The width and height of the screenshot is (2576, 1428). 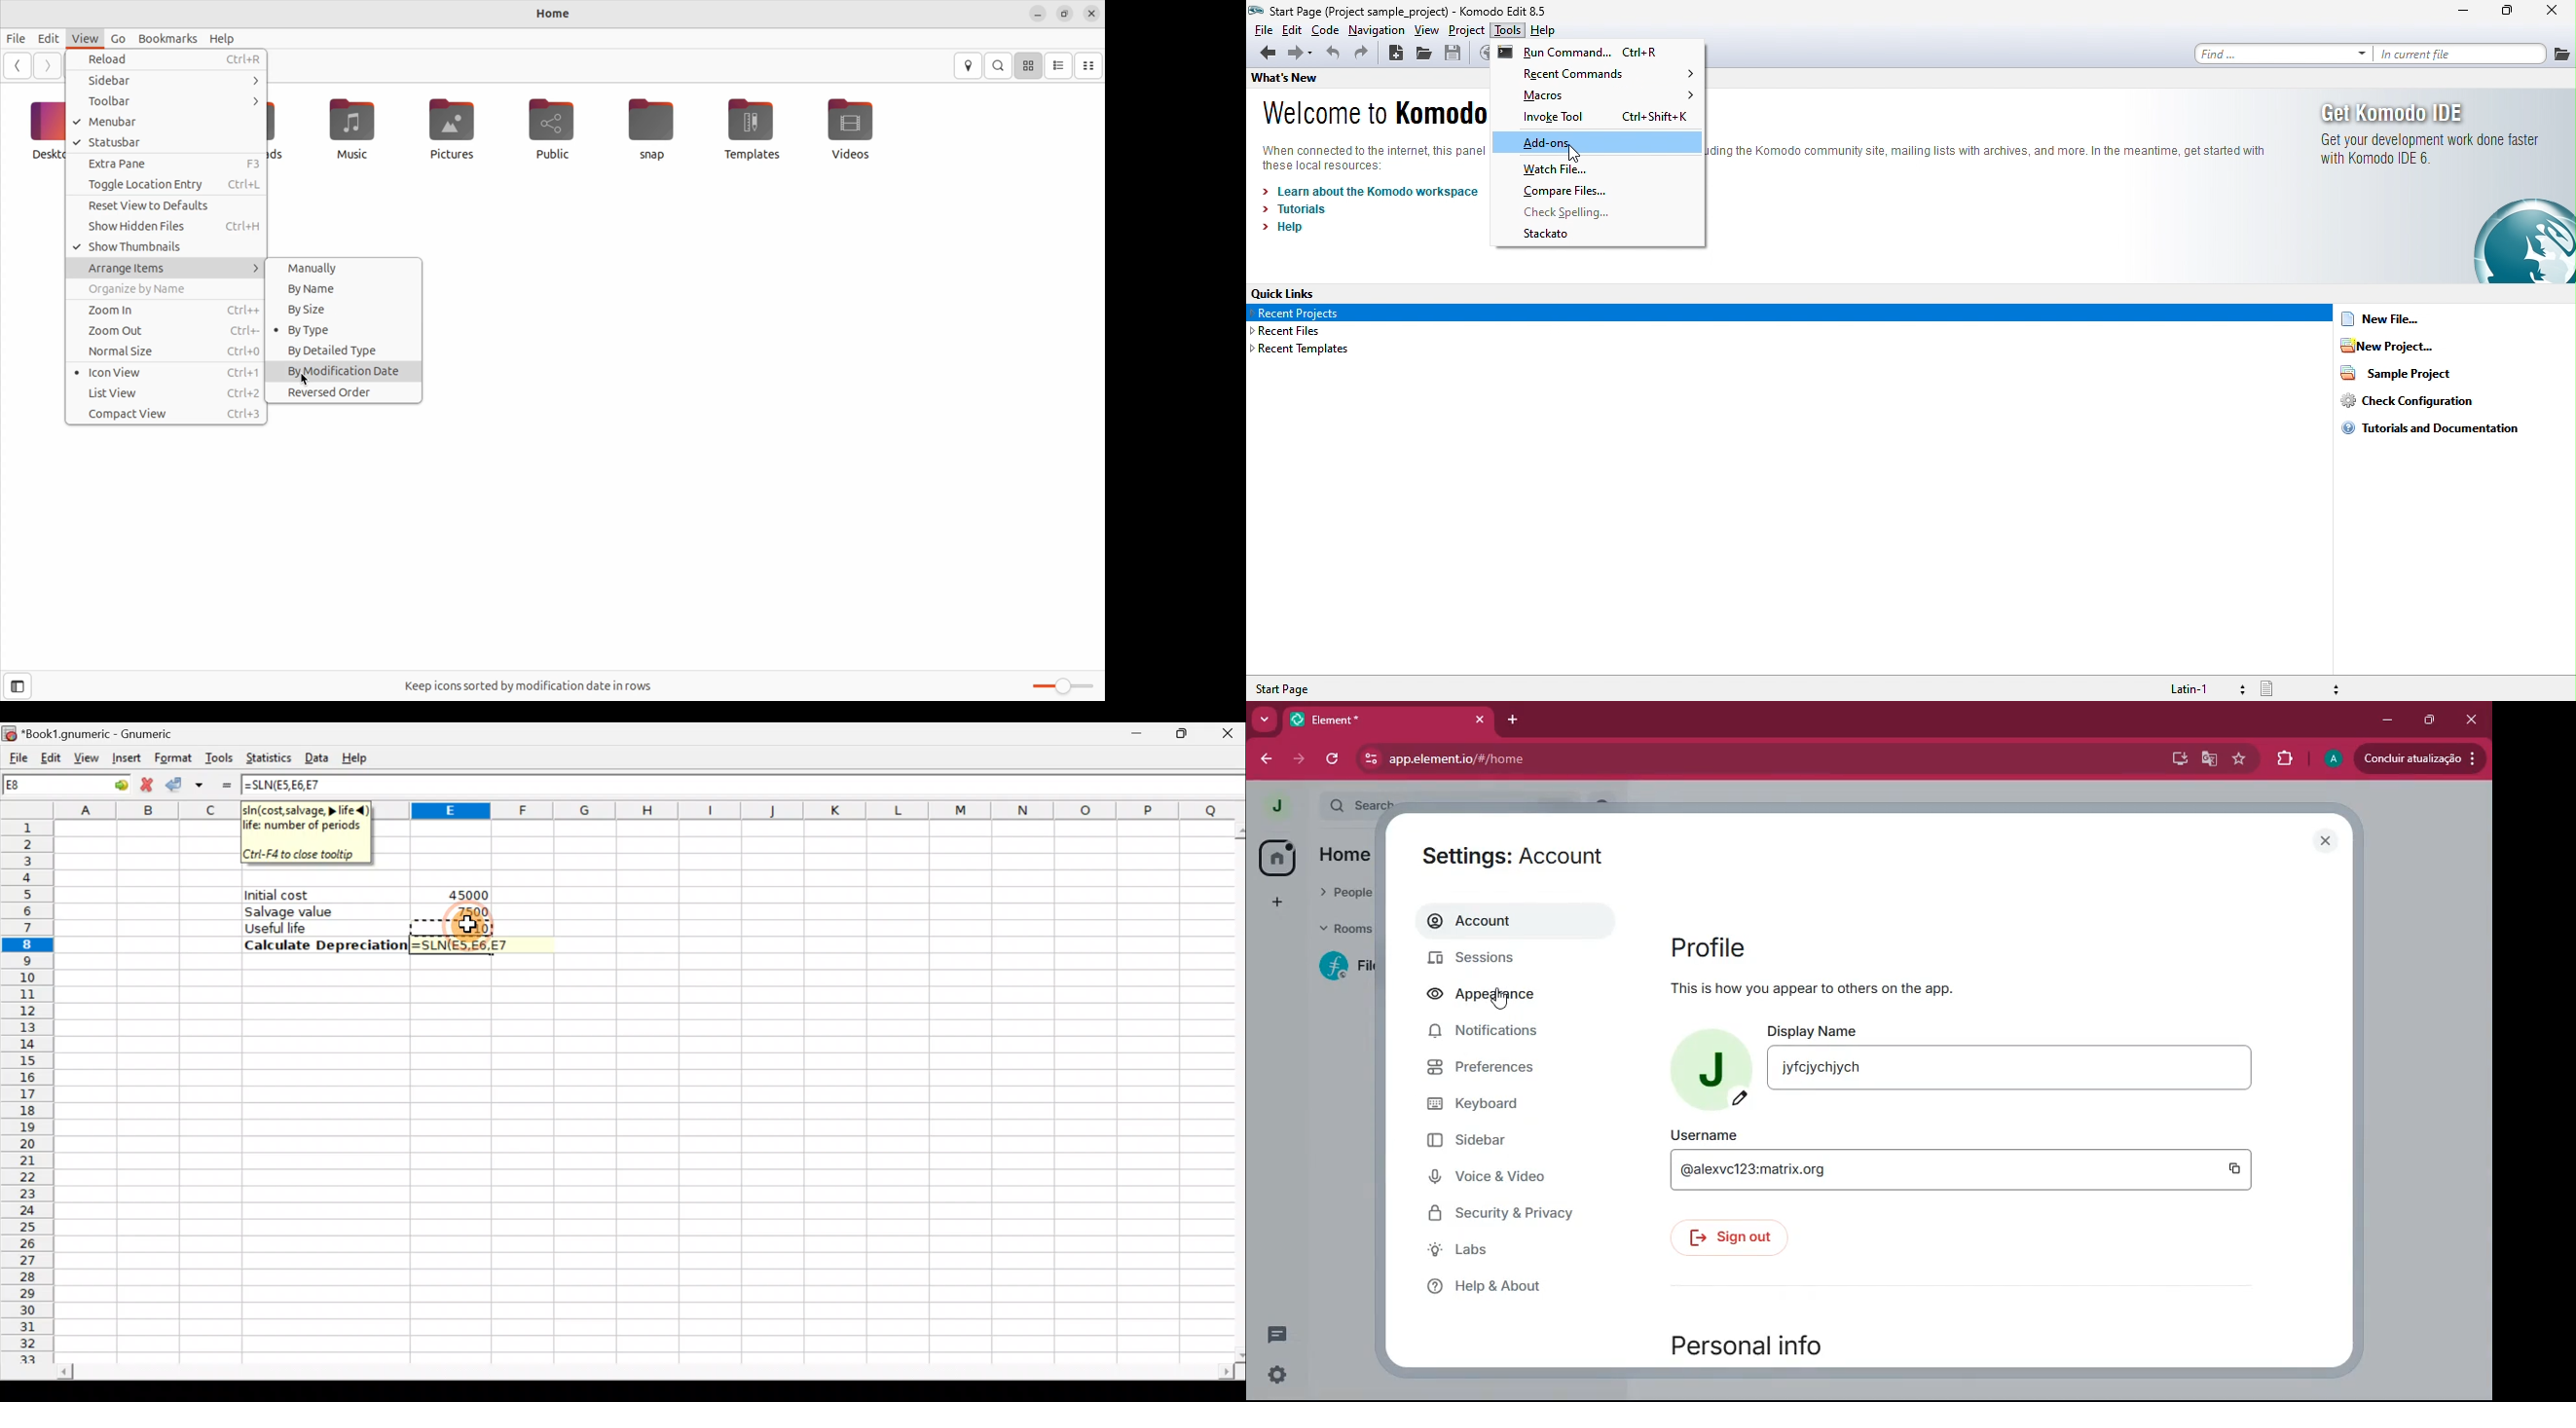 I want to click on appearance, so click(x=1495, y=996).